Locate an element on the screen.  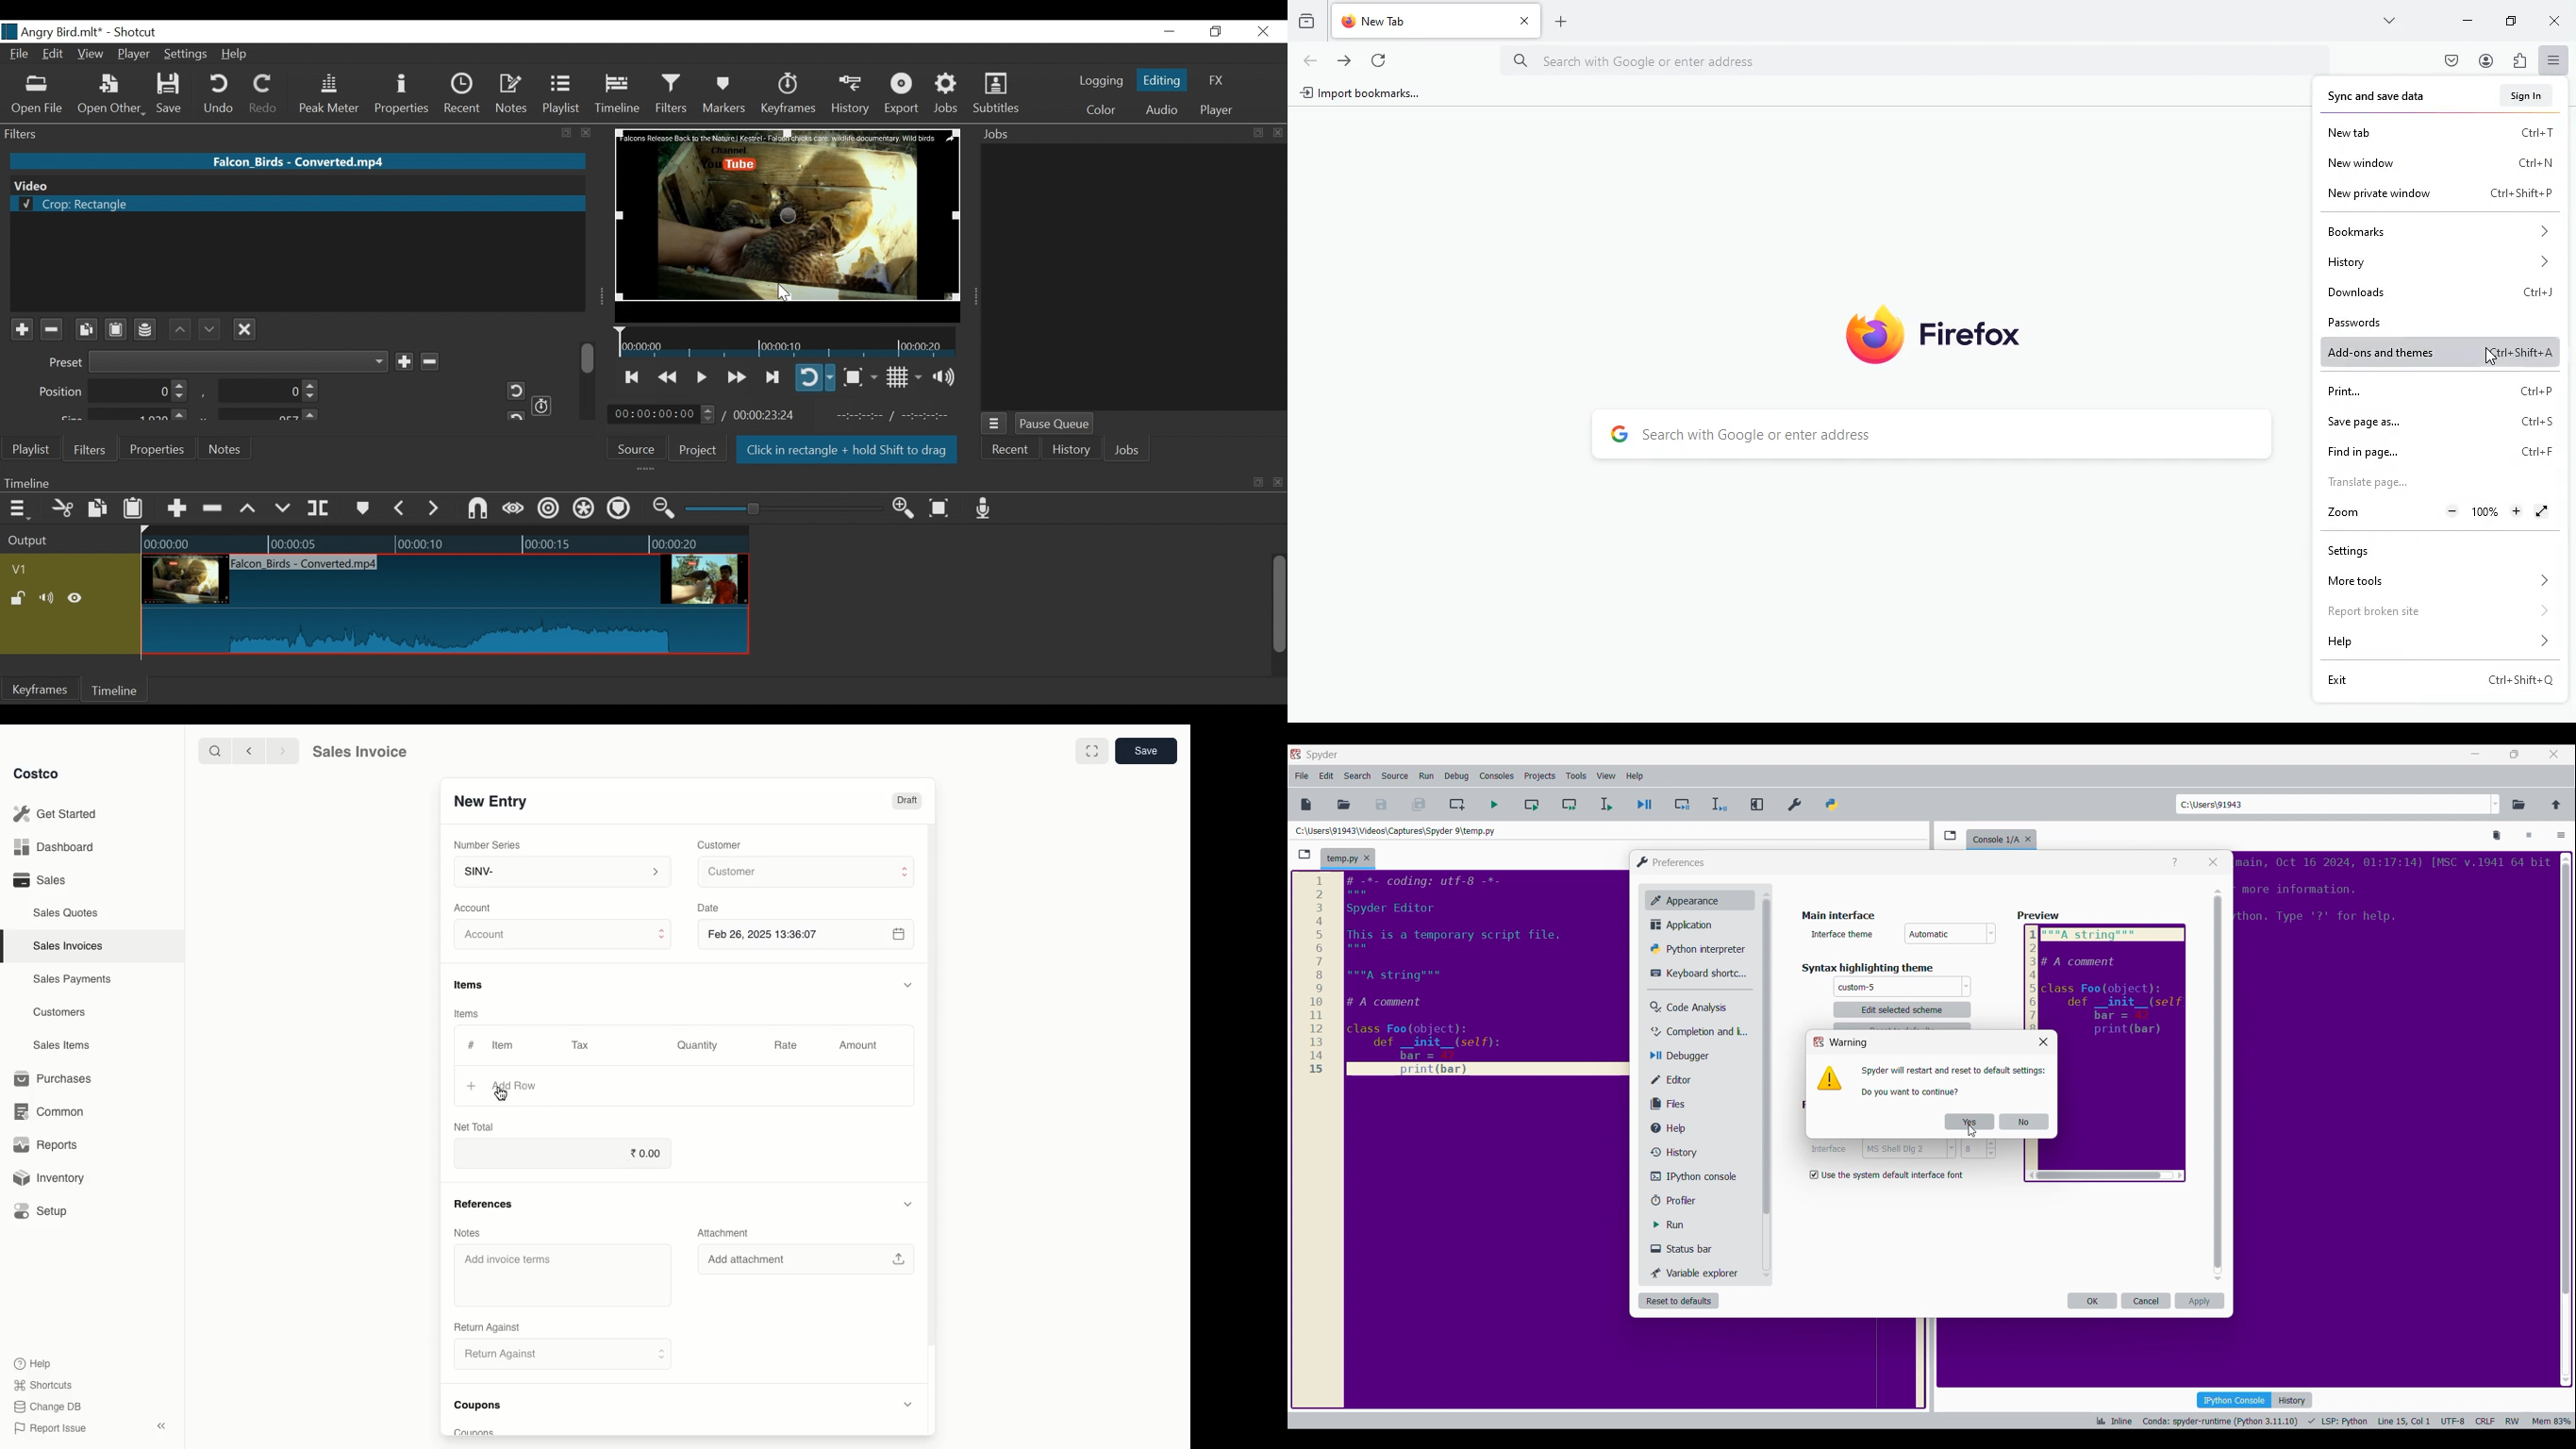
Account is located at coordinates (564, 937).